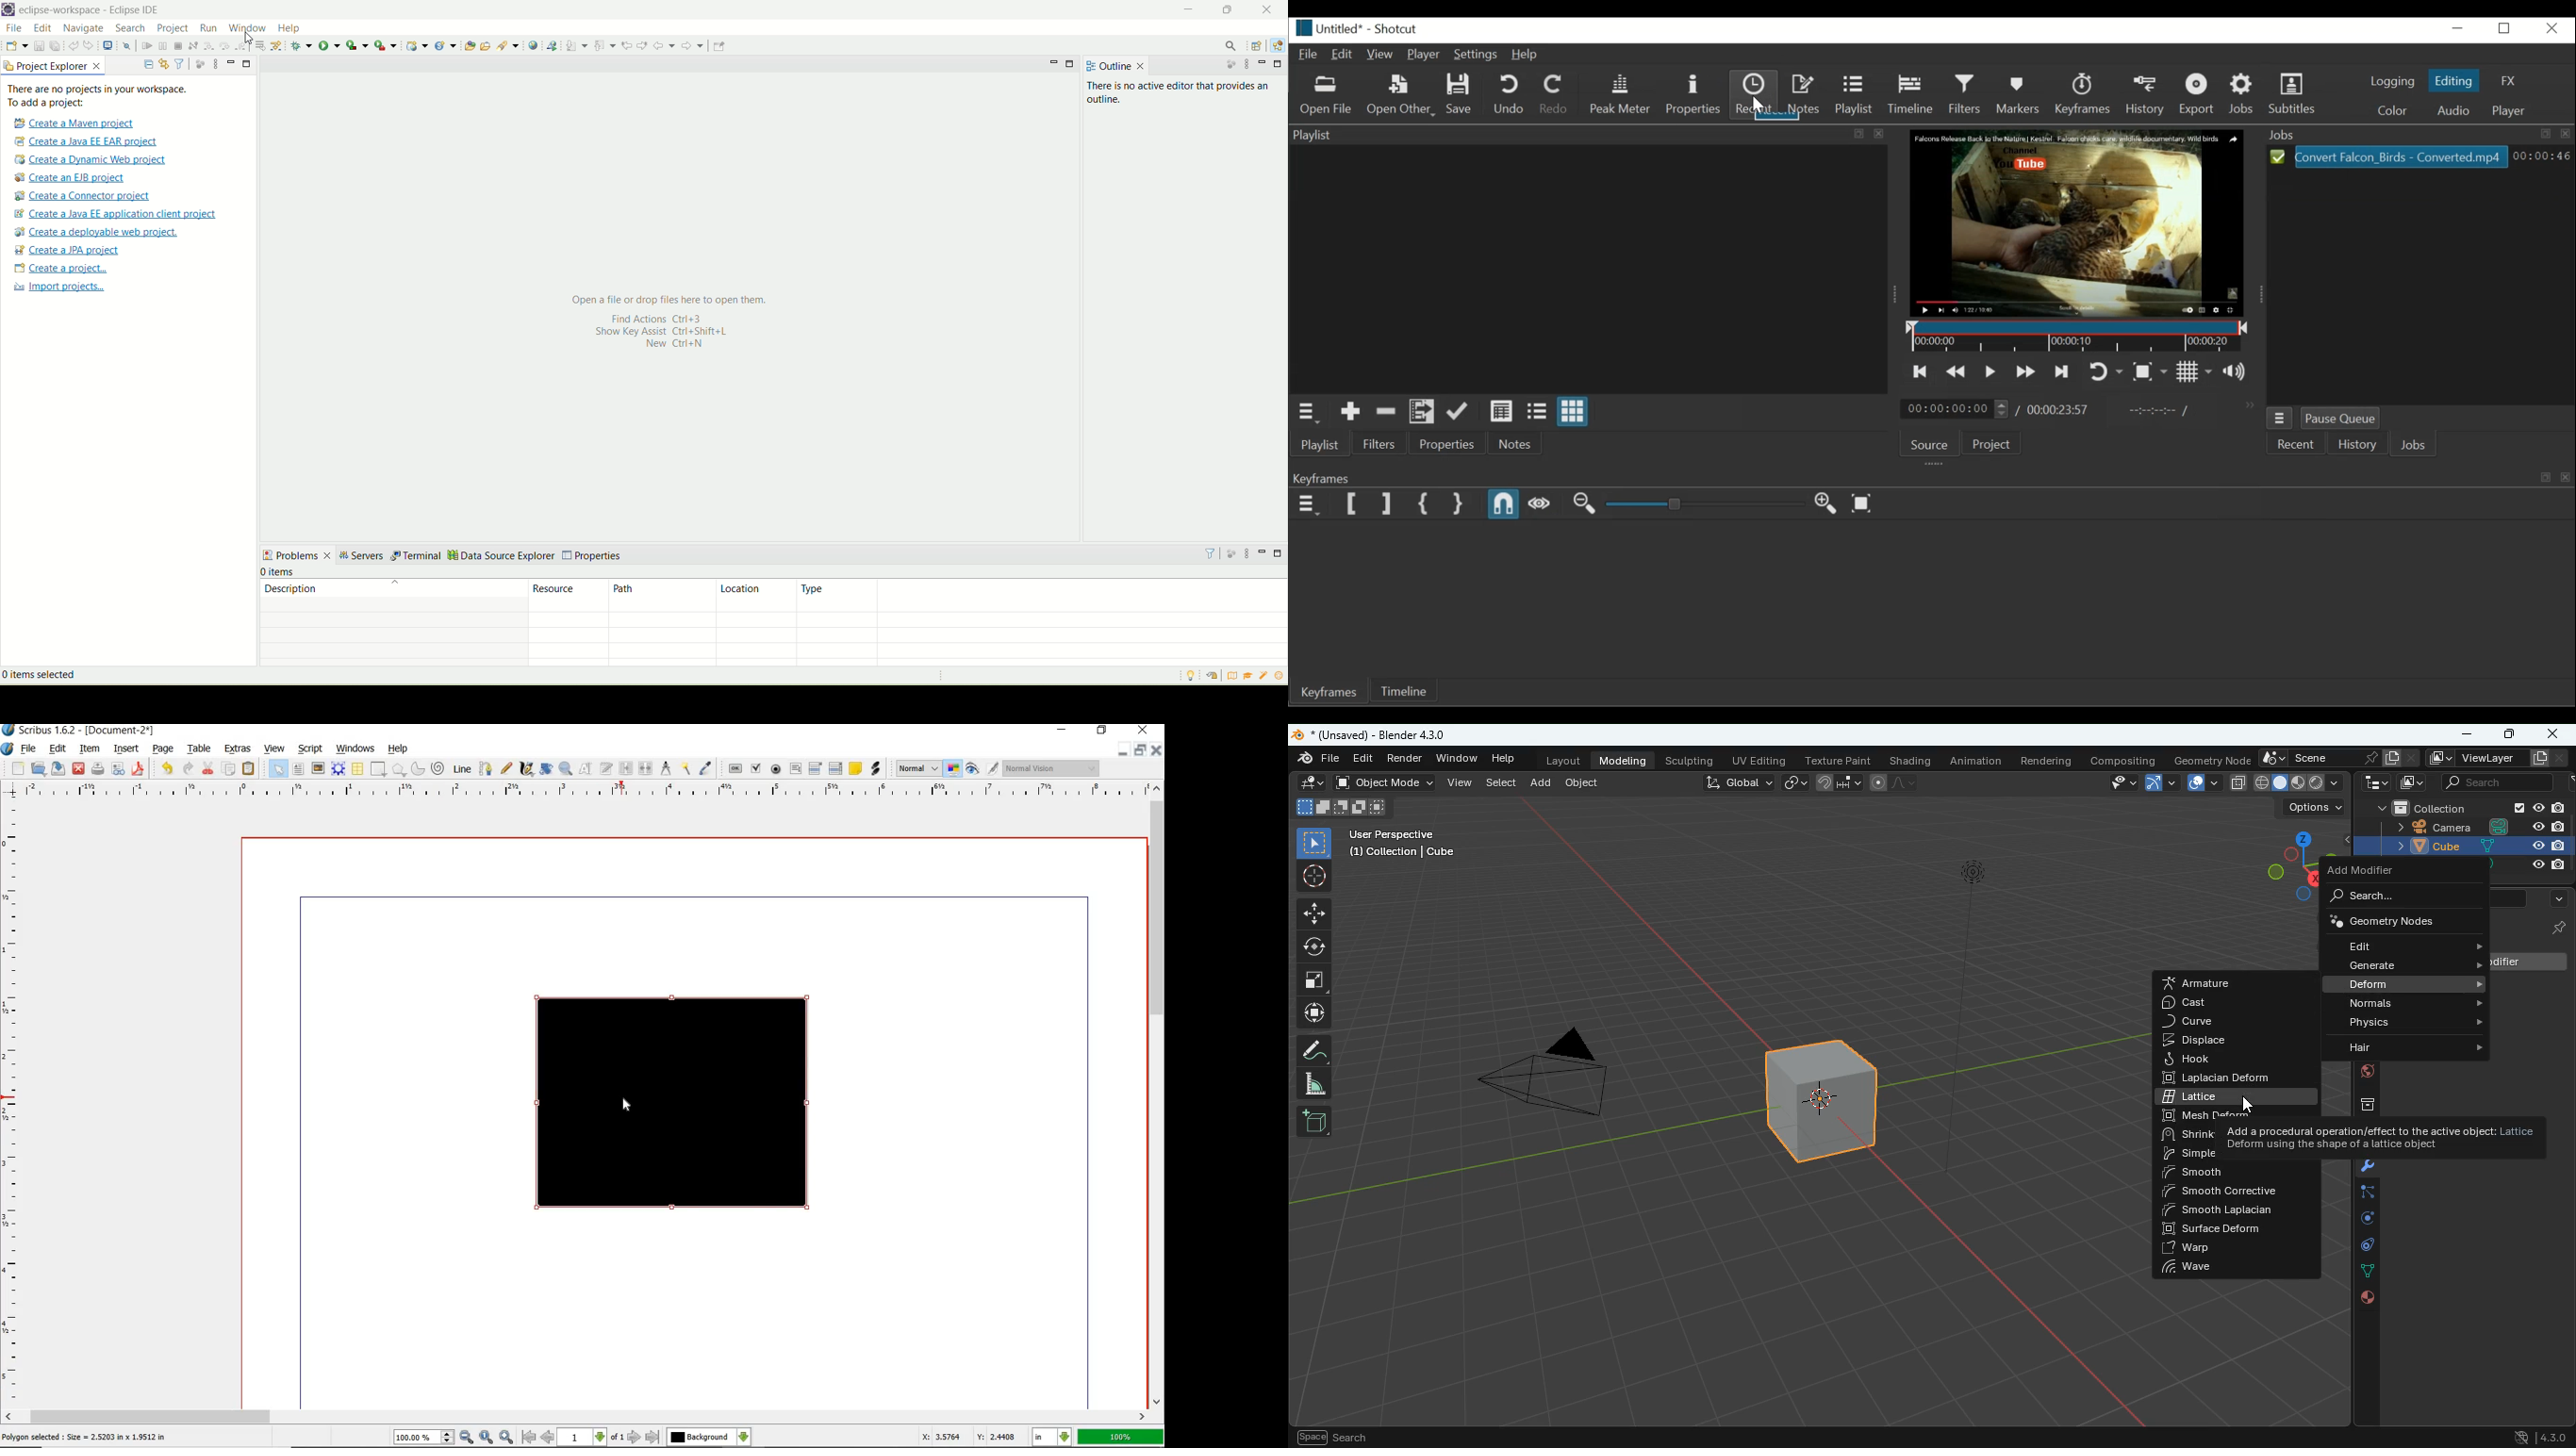 Image resolution: width=2576 pixels, height=1456 pixels. Describe the element at coordinates (1398, 30) in the screenshot. I see `Shotcut` at that location.